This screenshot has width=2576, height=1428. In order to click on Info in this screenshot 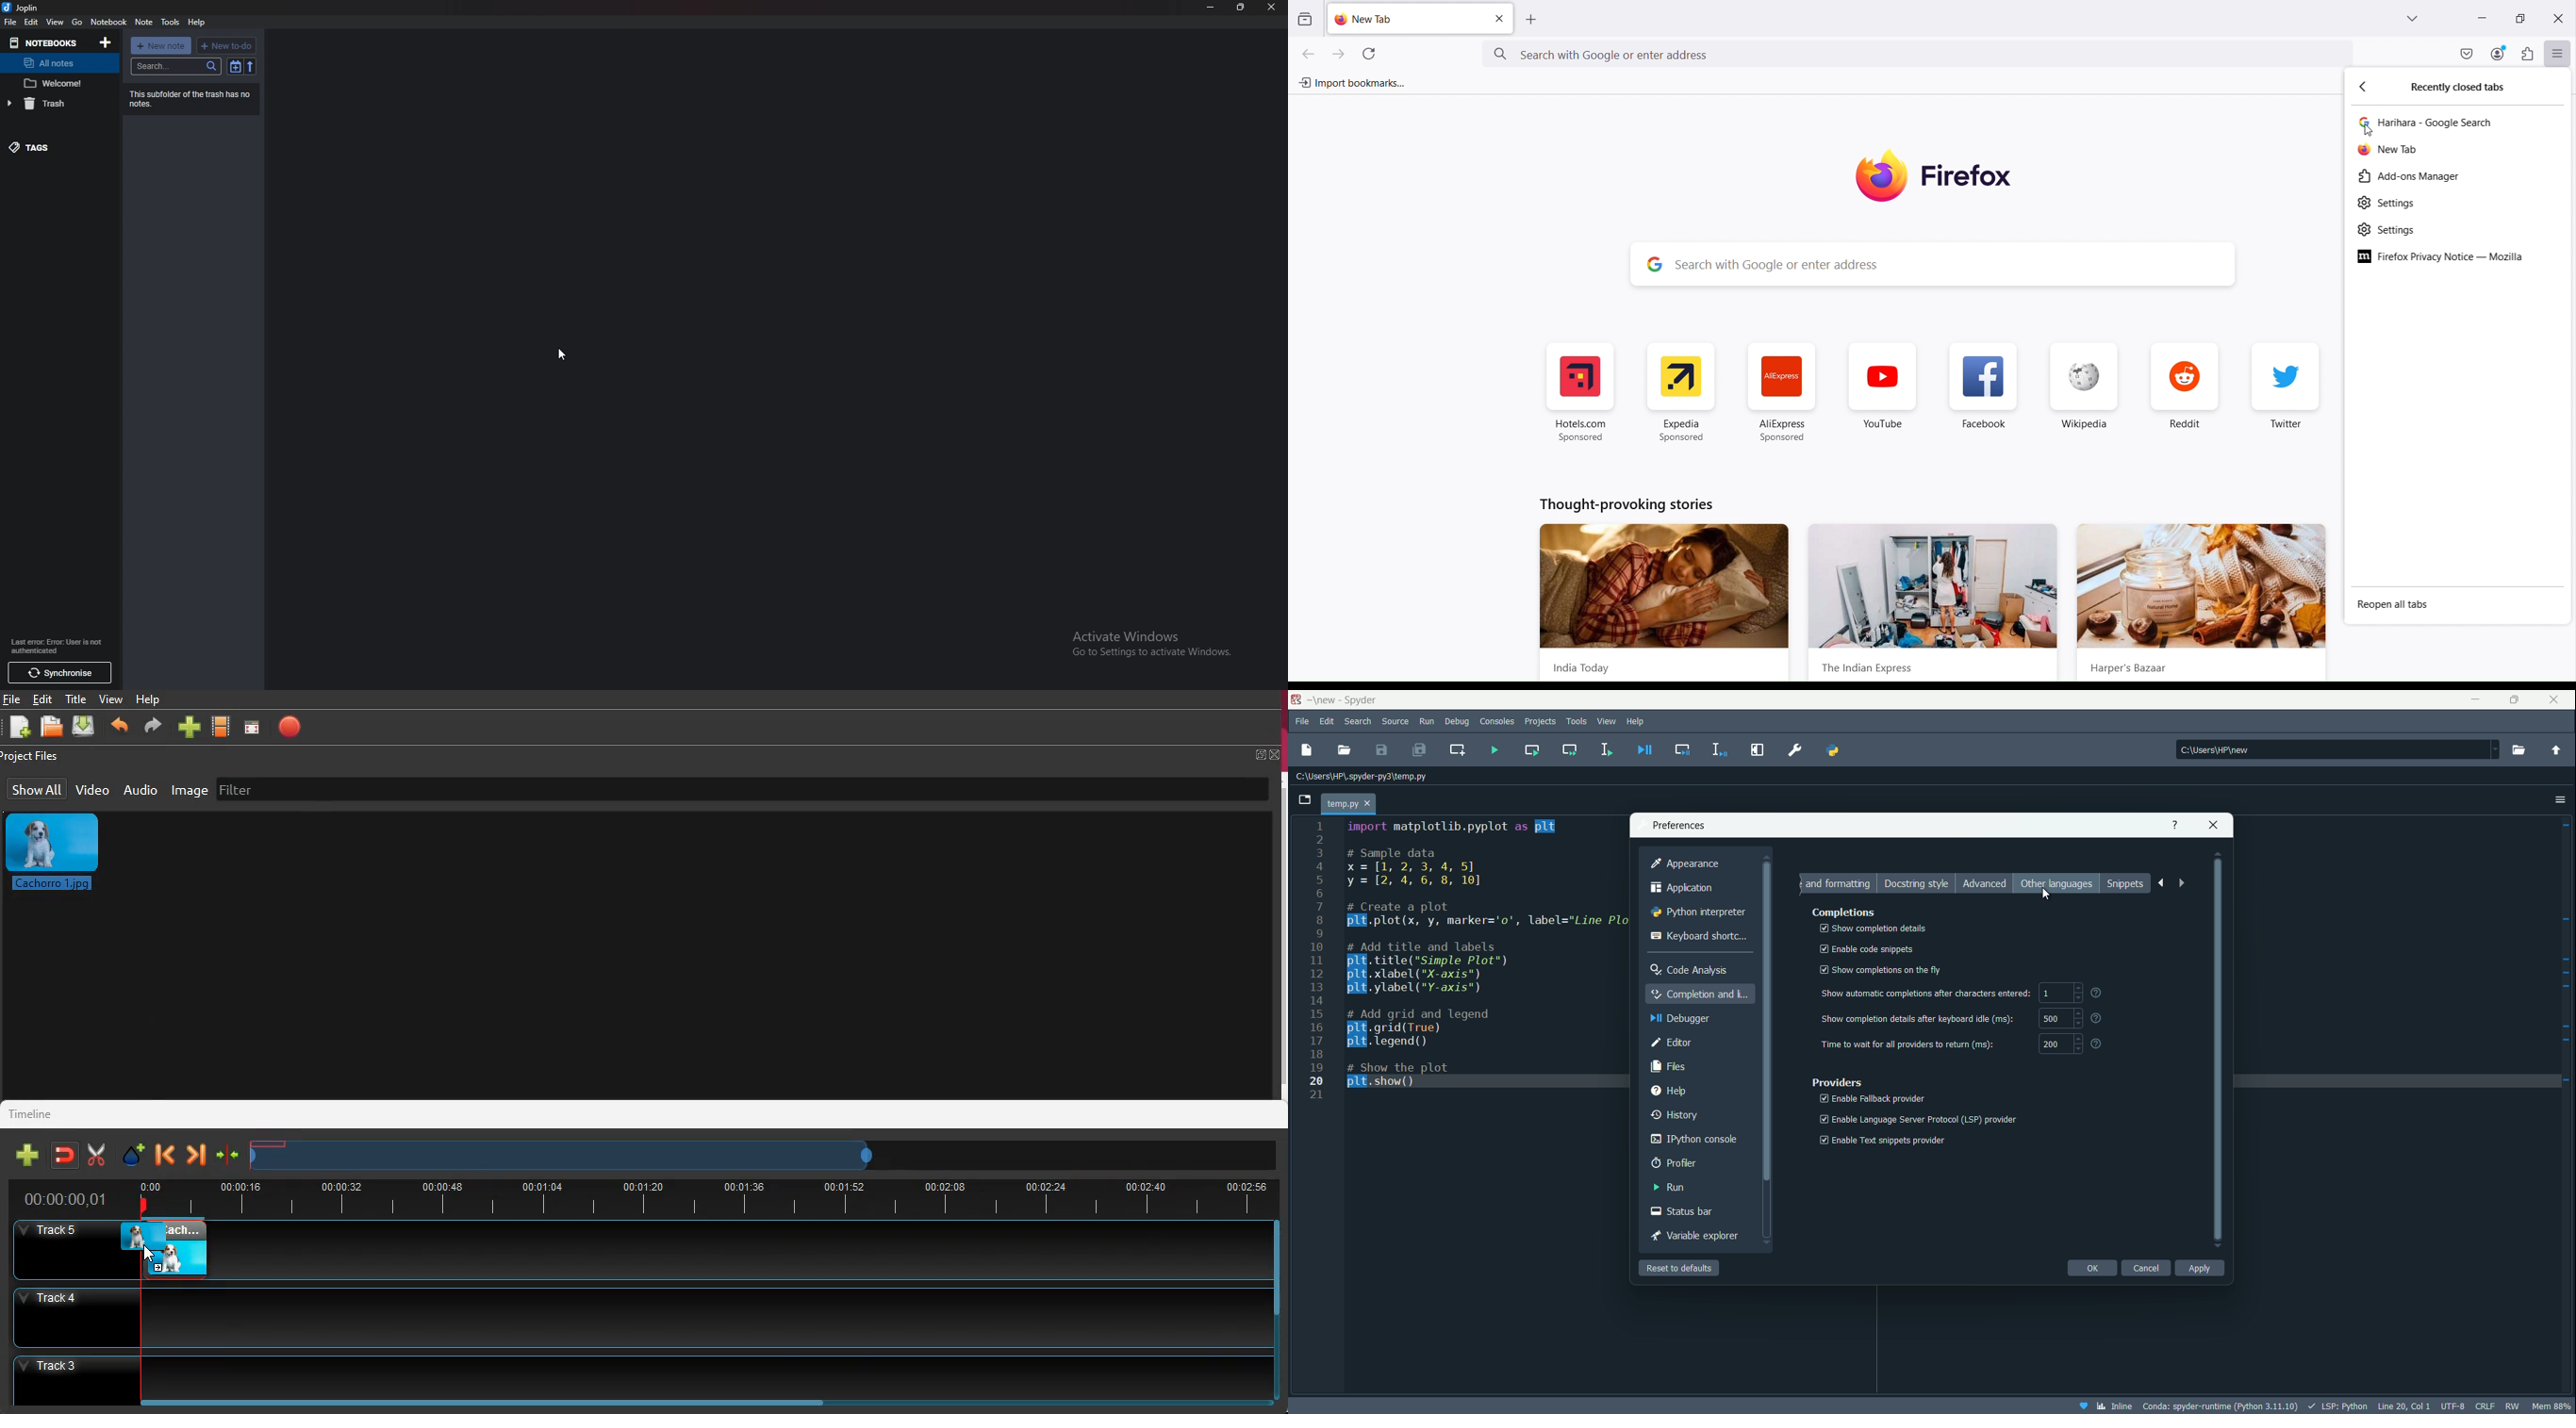, I will do `click(61, 646)`.